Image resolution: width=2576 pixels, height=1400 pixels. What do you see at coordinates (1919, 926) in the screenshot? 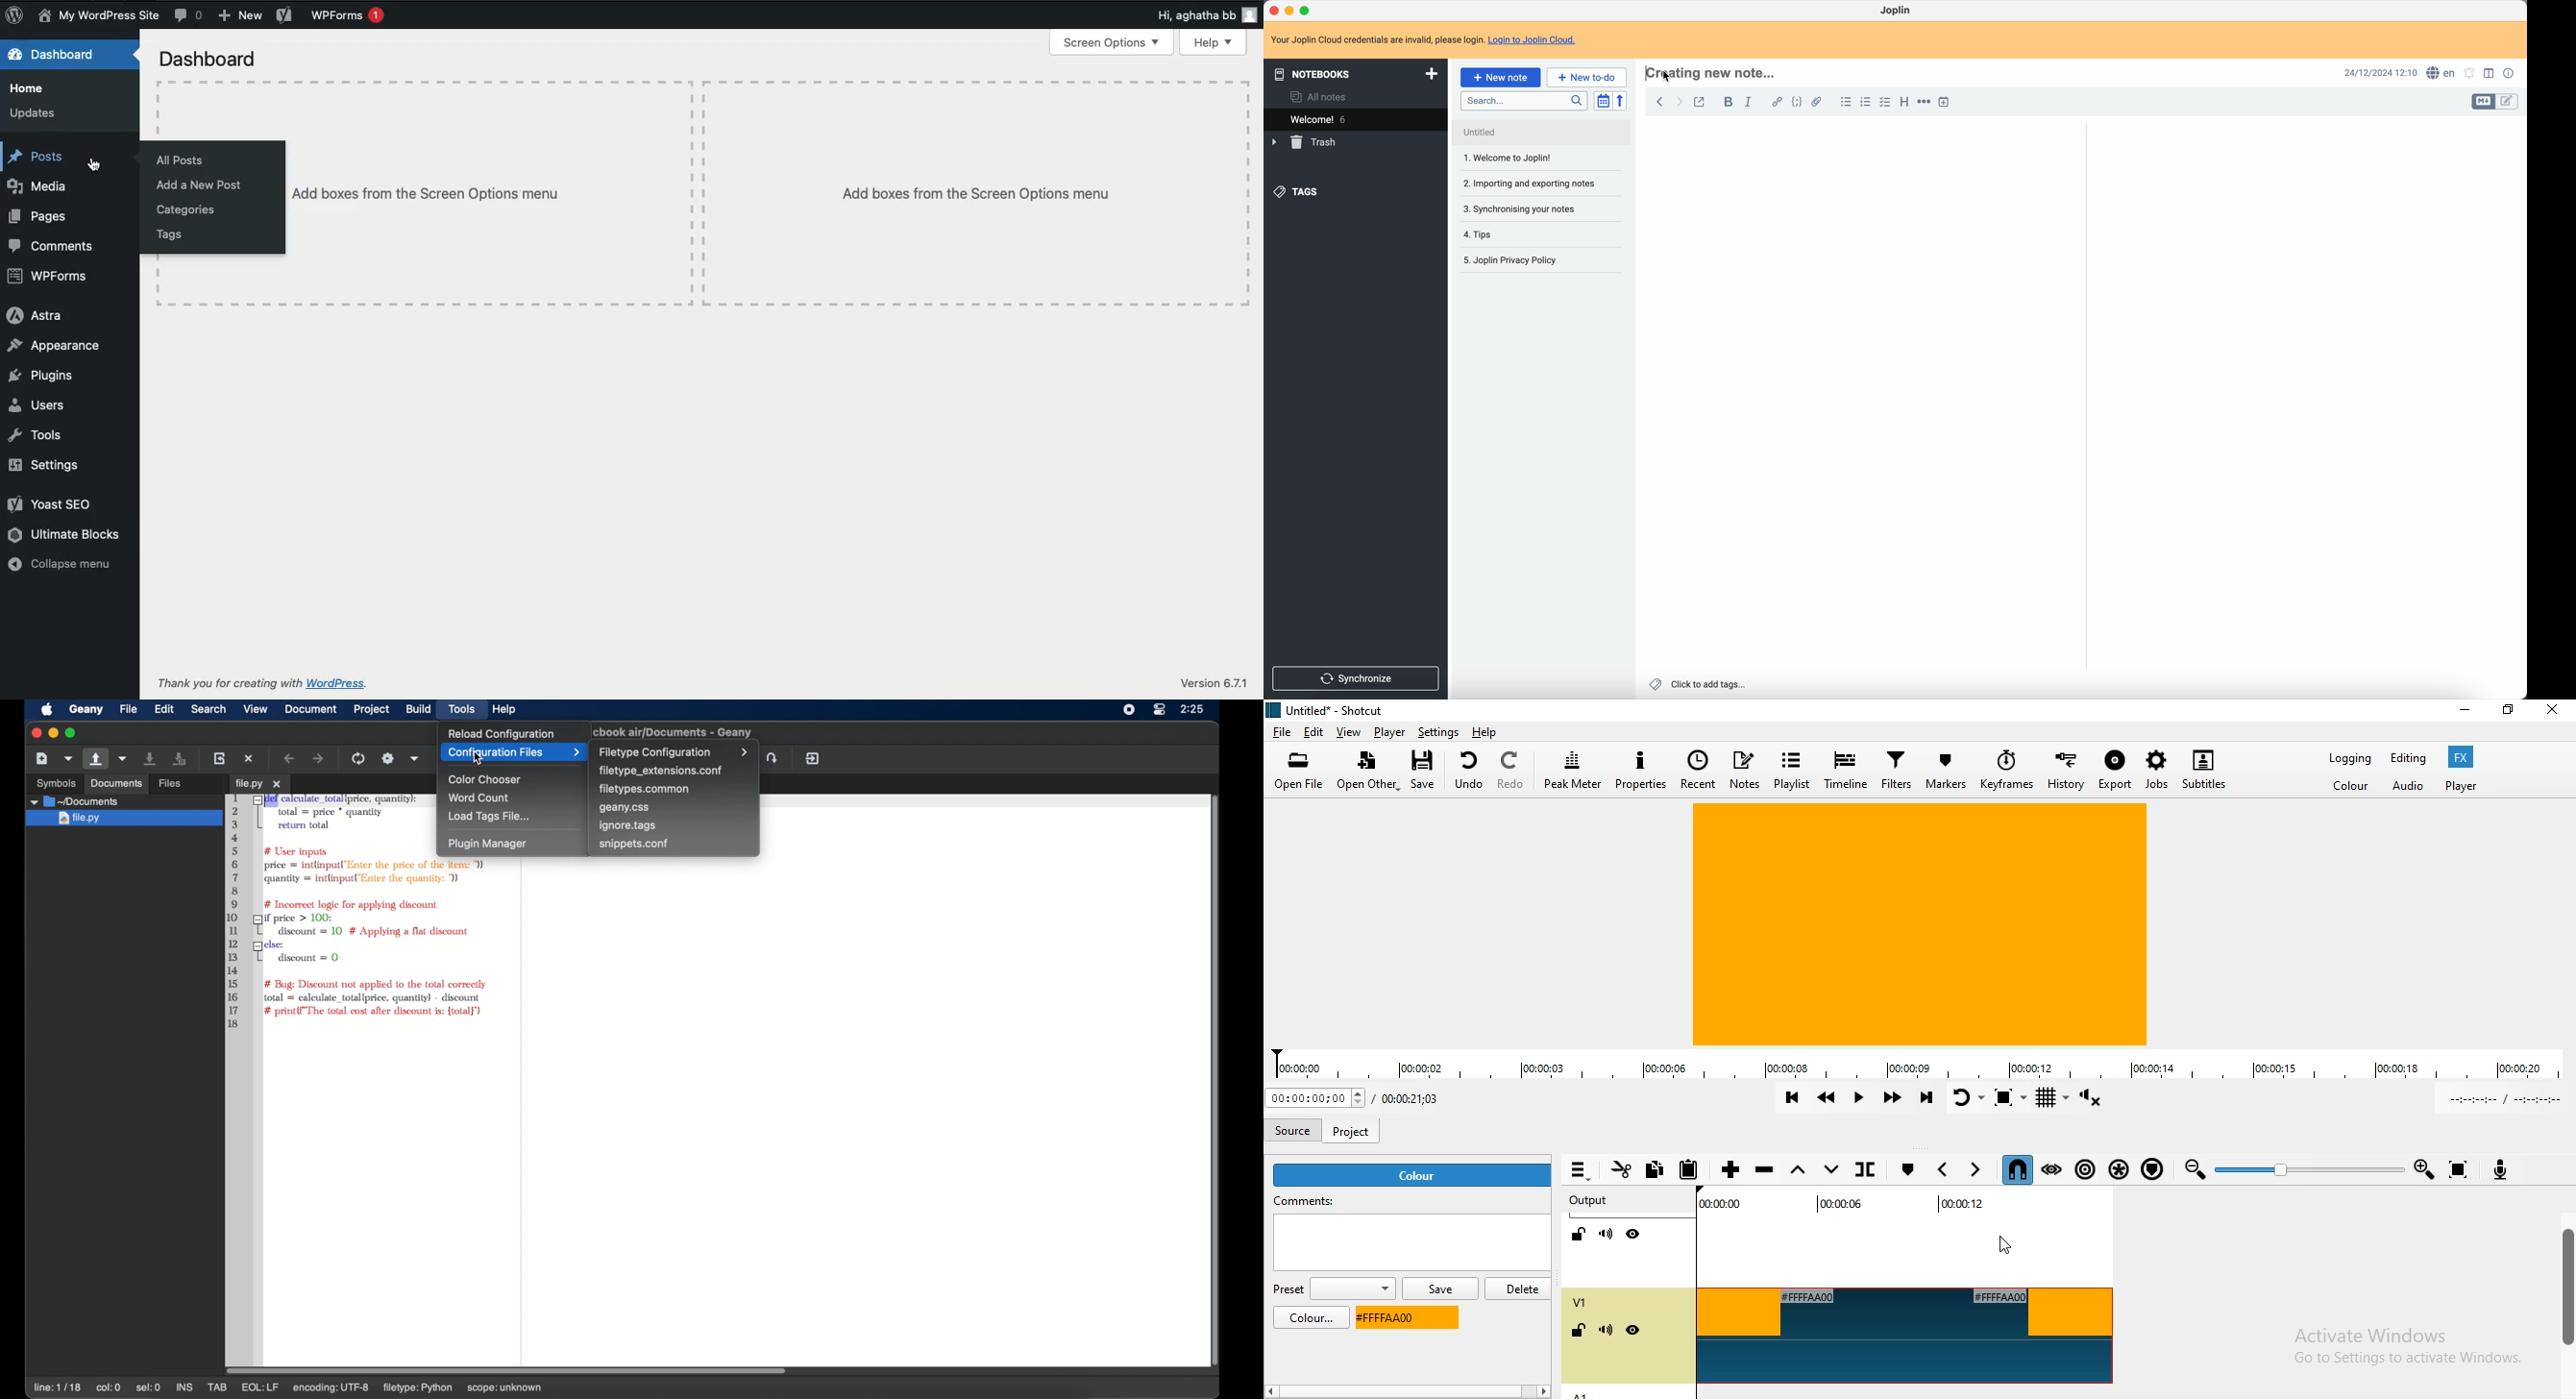
I see `video preview` at bounding box center [1919, 926].